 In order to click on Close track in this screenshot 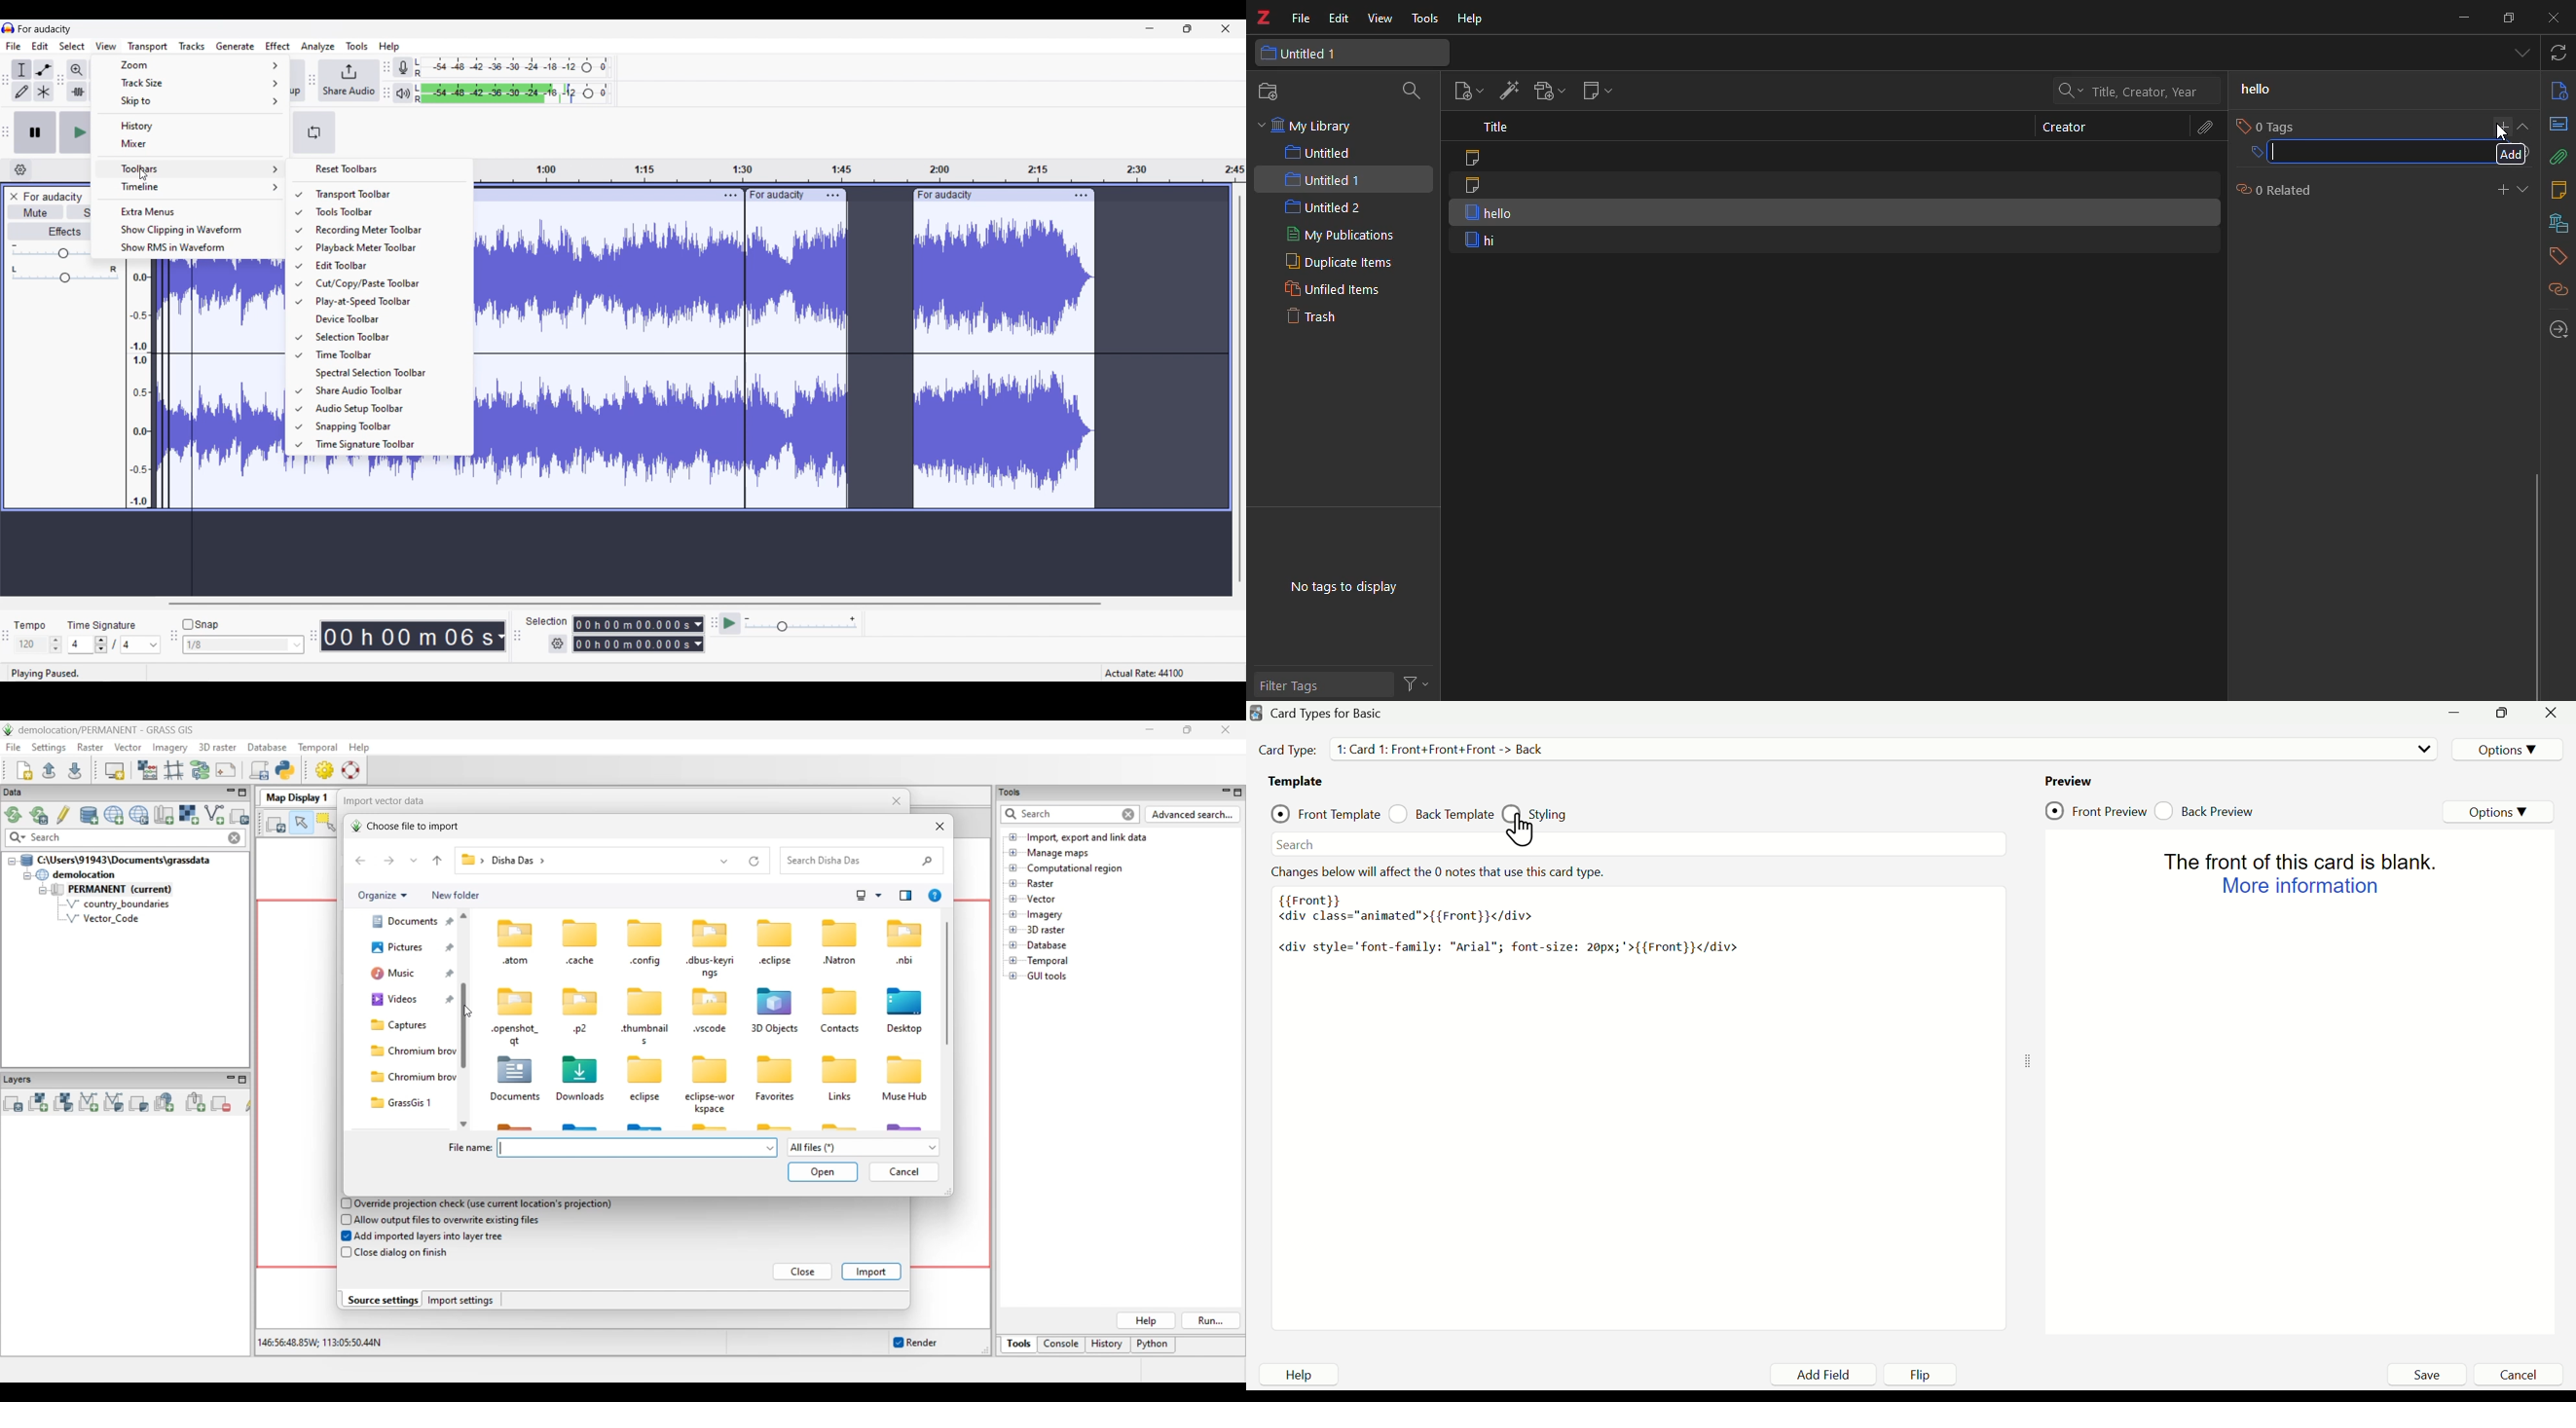, I will do `click(14, 197)`.